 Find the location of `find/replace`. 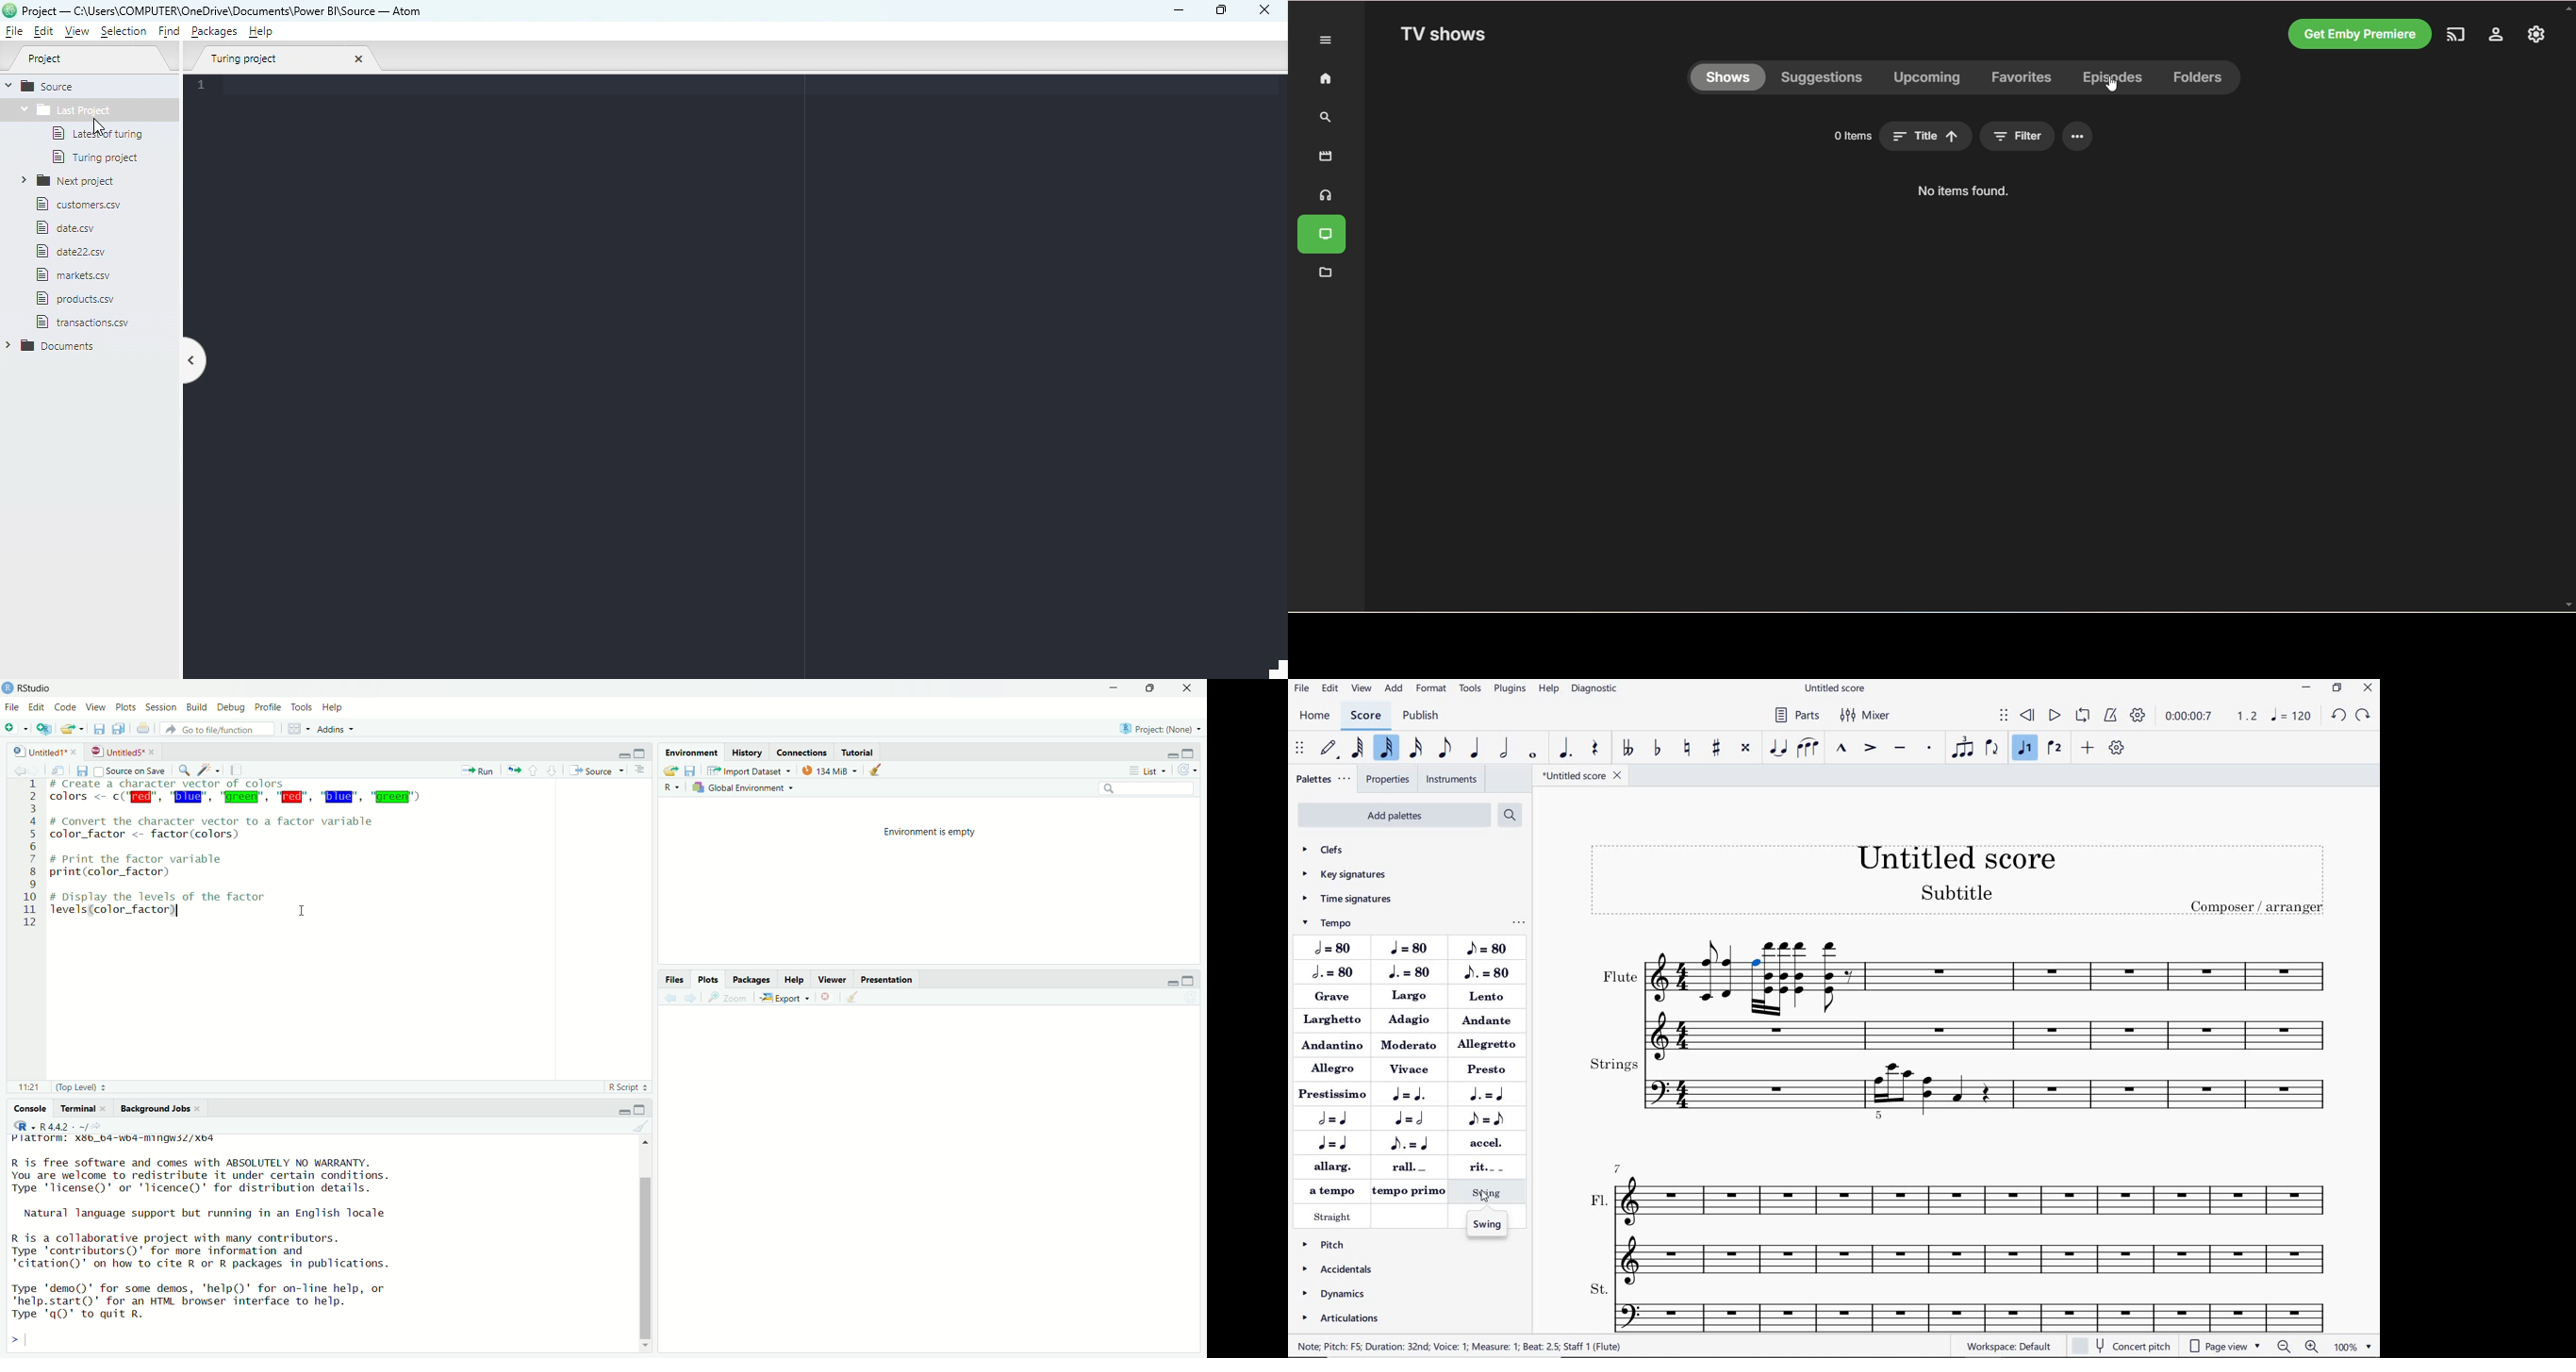

find/replace is located at coordinates (184, 771).